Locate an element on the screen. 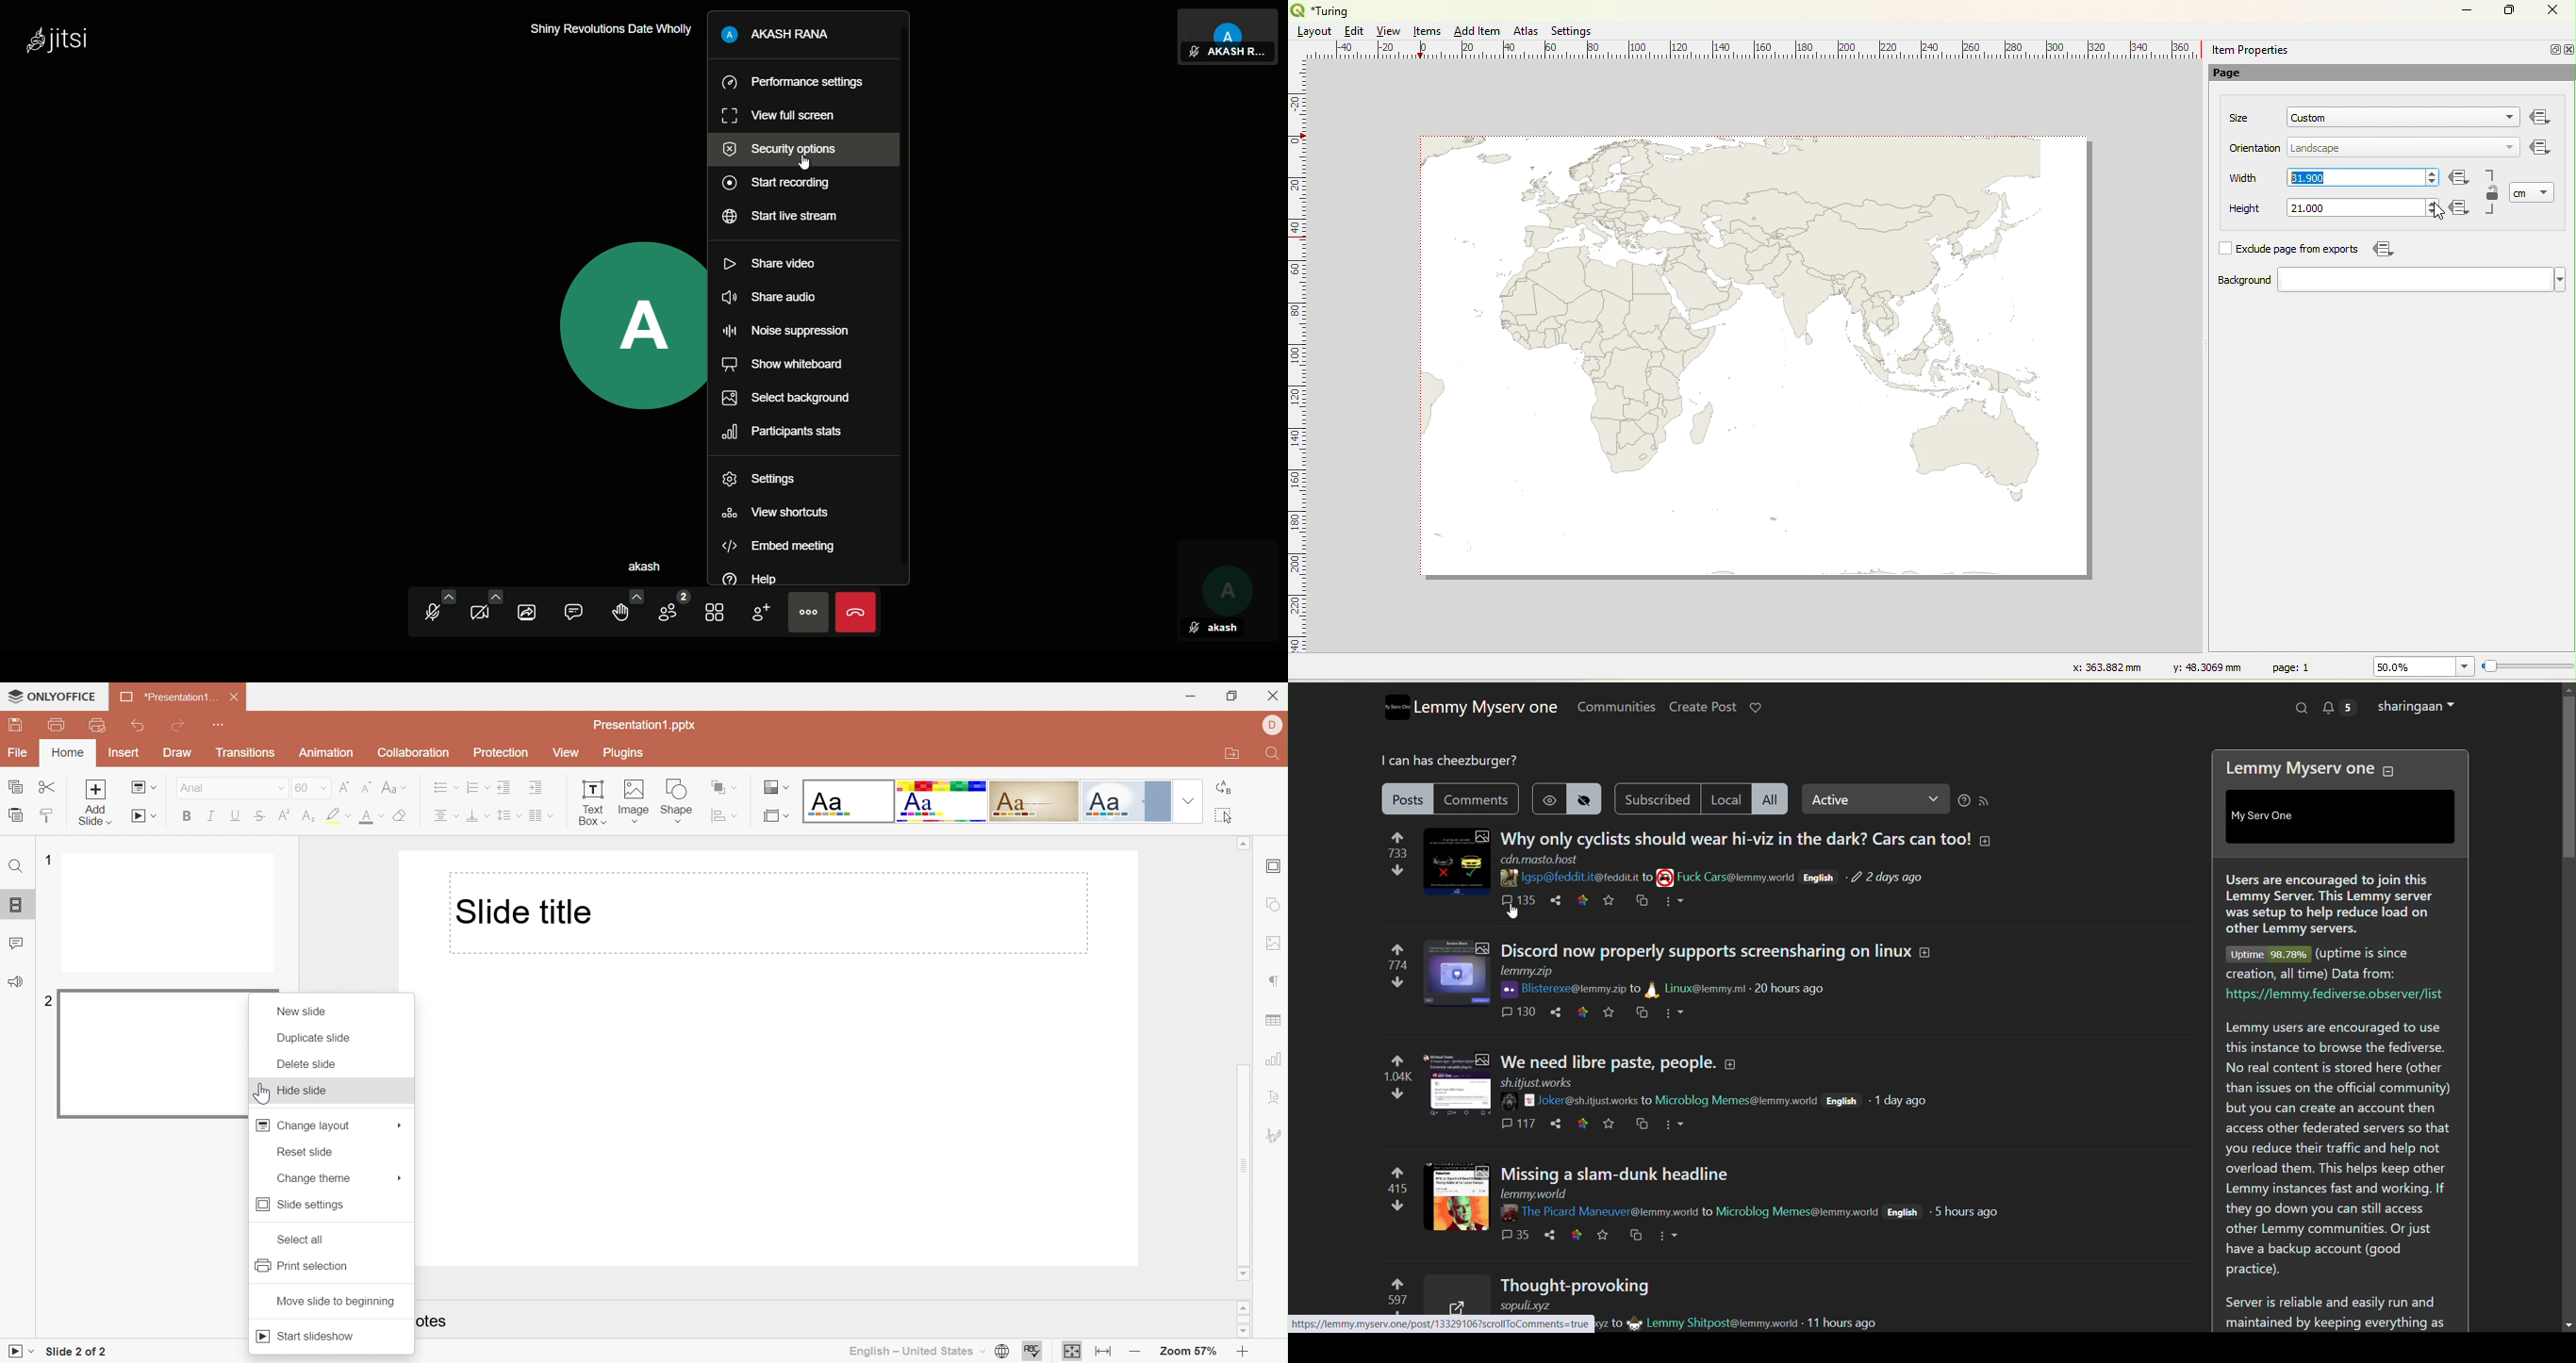 The image size is (2576, 1372). security options is located at coordinates (780, 147).